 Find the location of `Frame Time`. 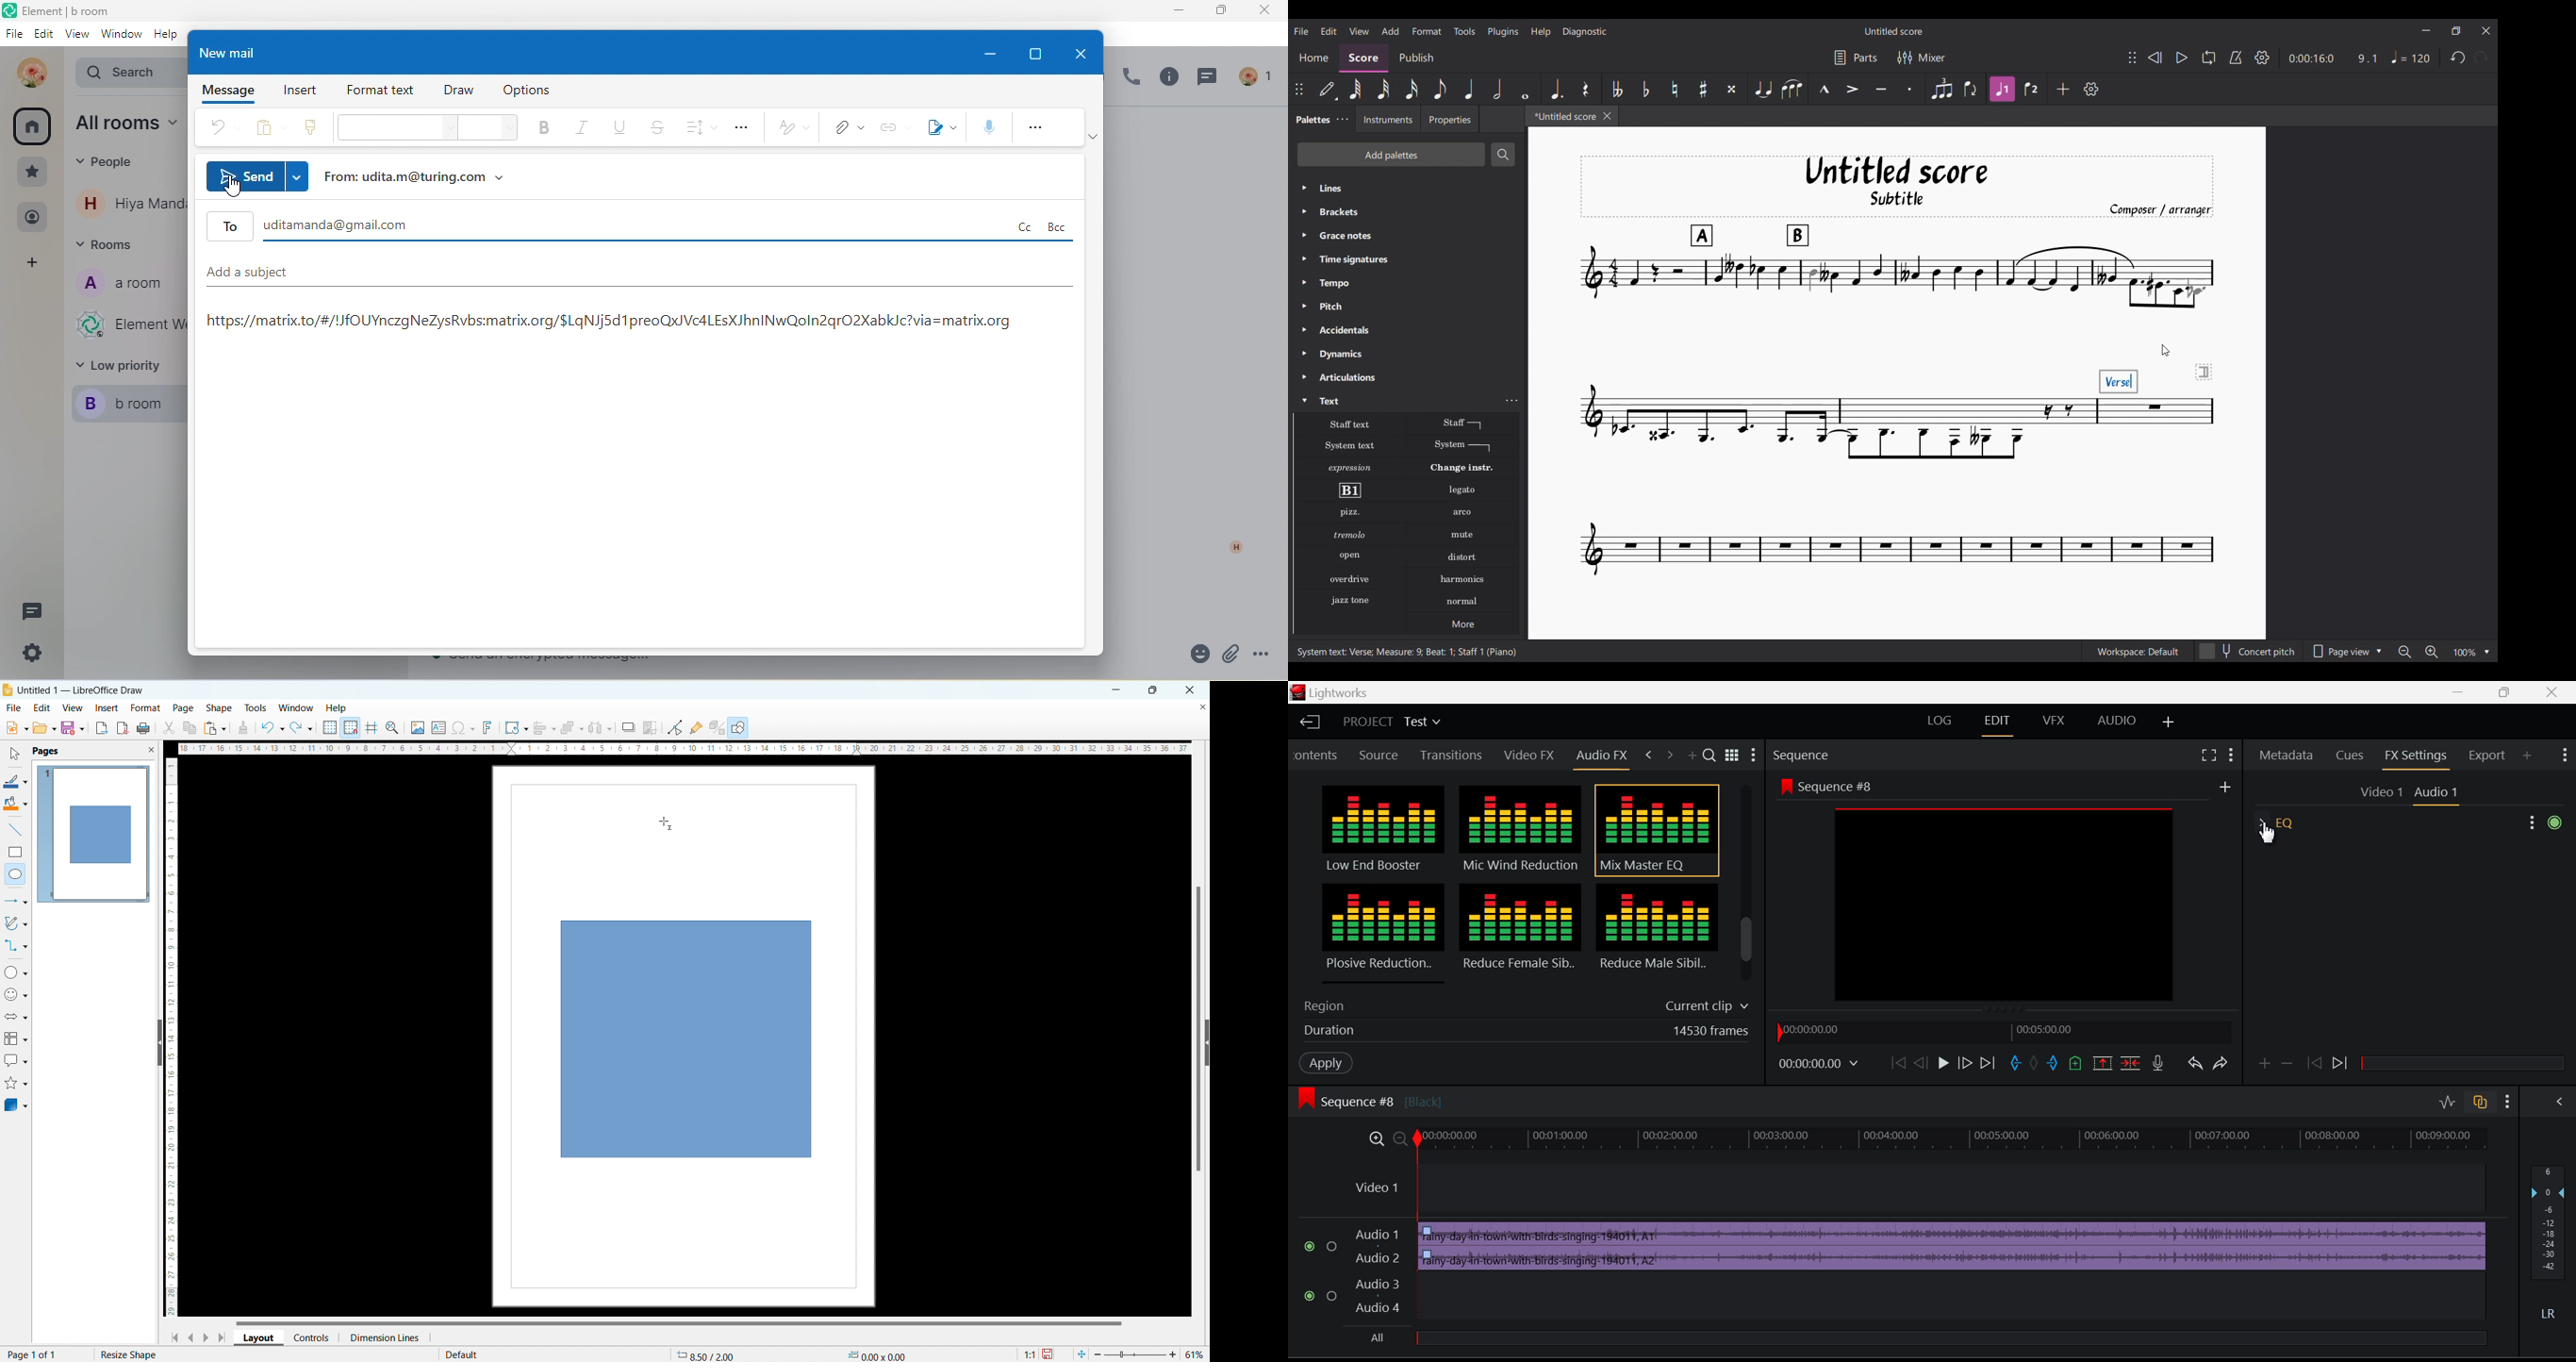

Frame Time is located at coordinates (1817, 1064).